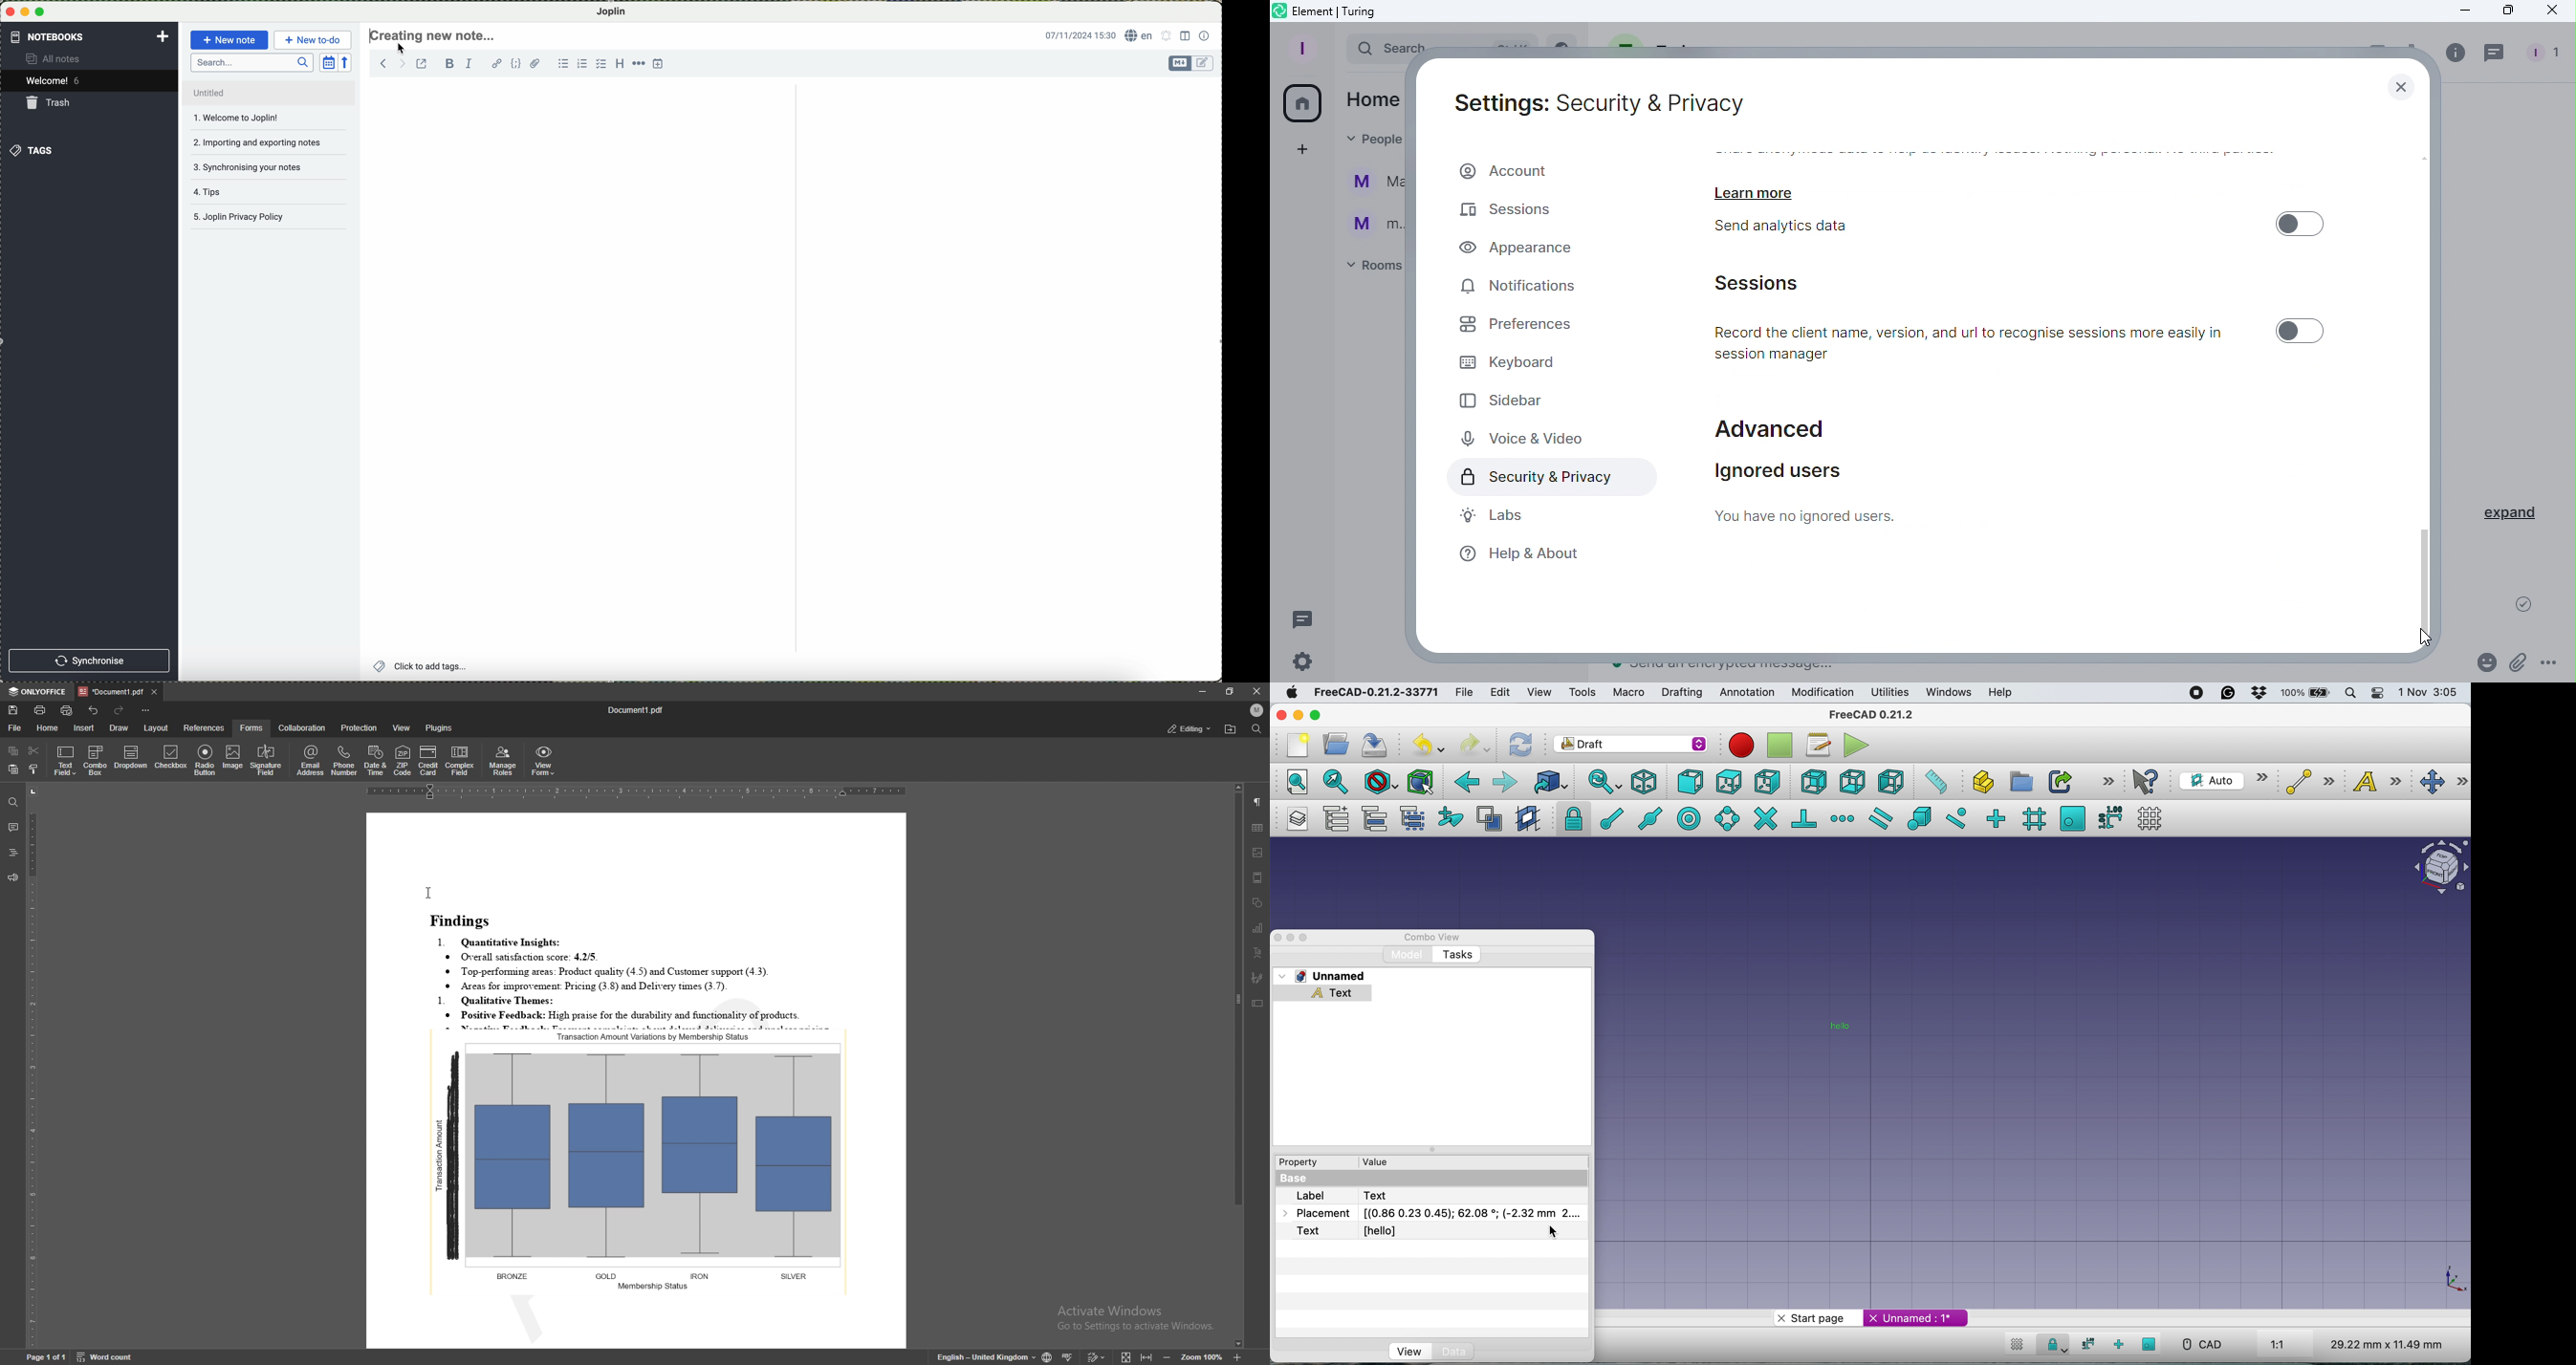 This screenshot has width=2576, height=1372. I want to click on snap lock, so click(2052, 1344).